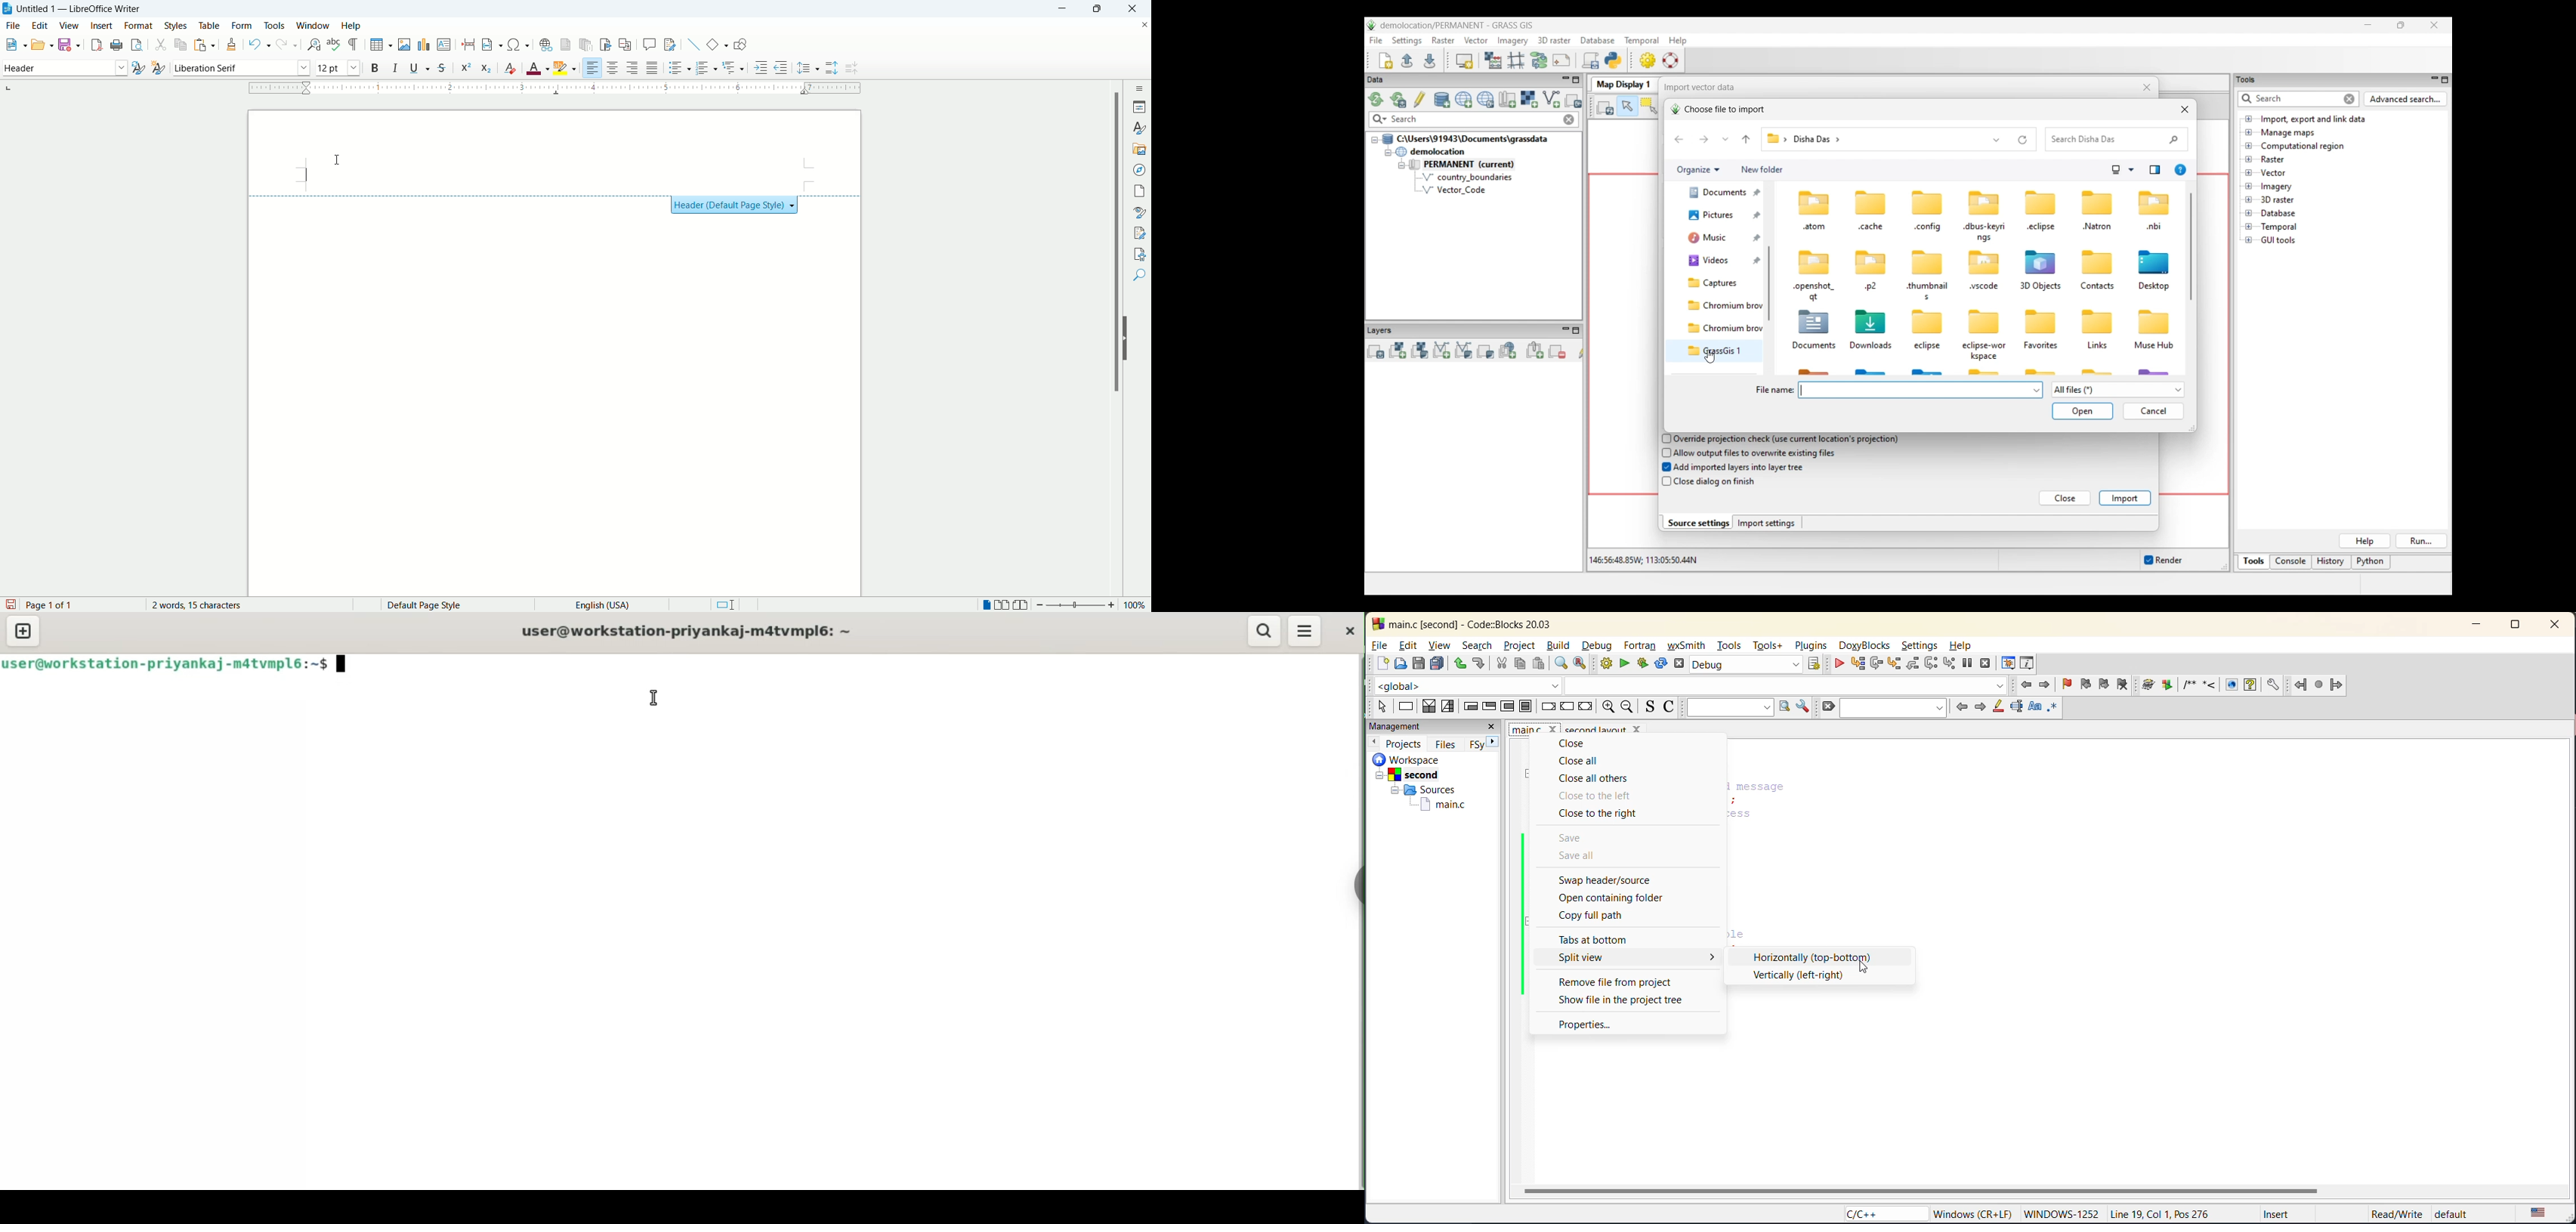 The image size is (2576, 1232). Describe the element at coordinates (1142, 89) in the screenshot. I see `sidebar settings` at that location.